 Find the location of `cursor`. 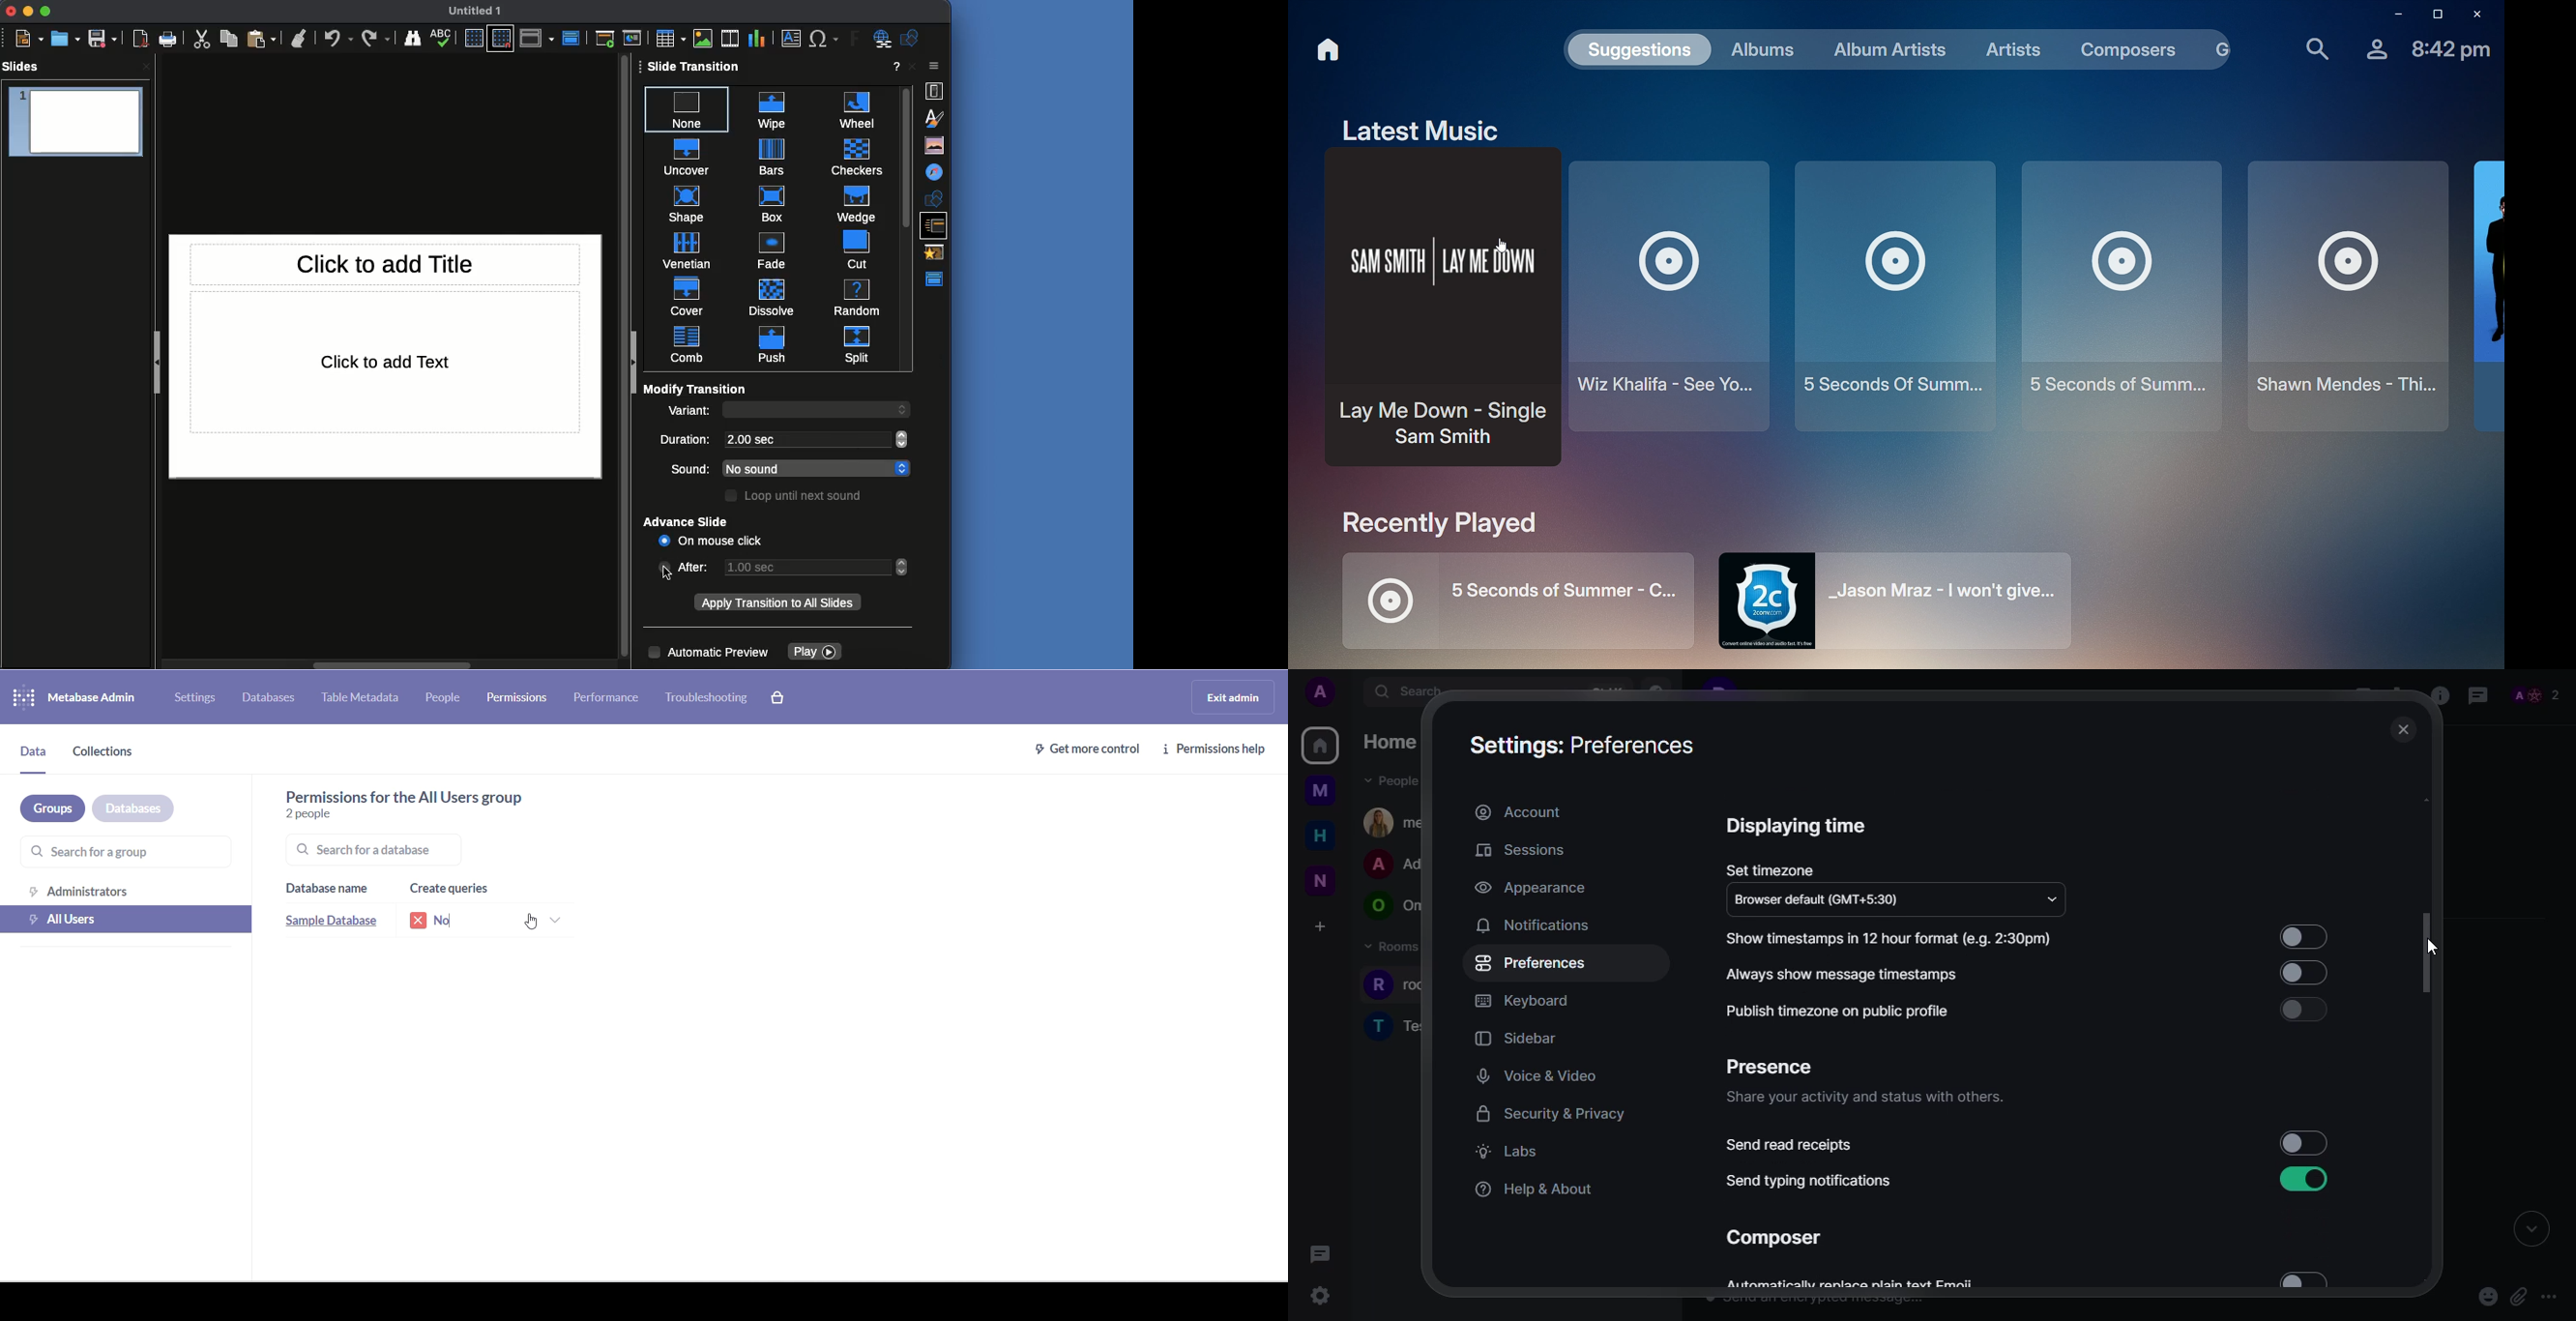

cursor is located at coordinates (2428, 945).